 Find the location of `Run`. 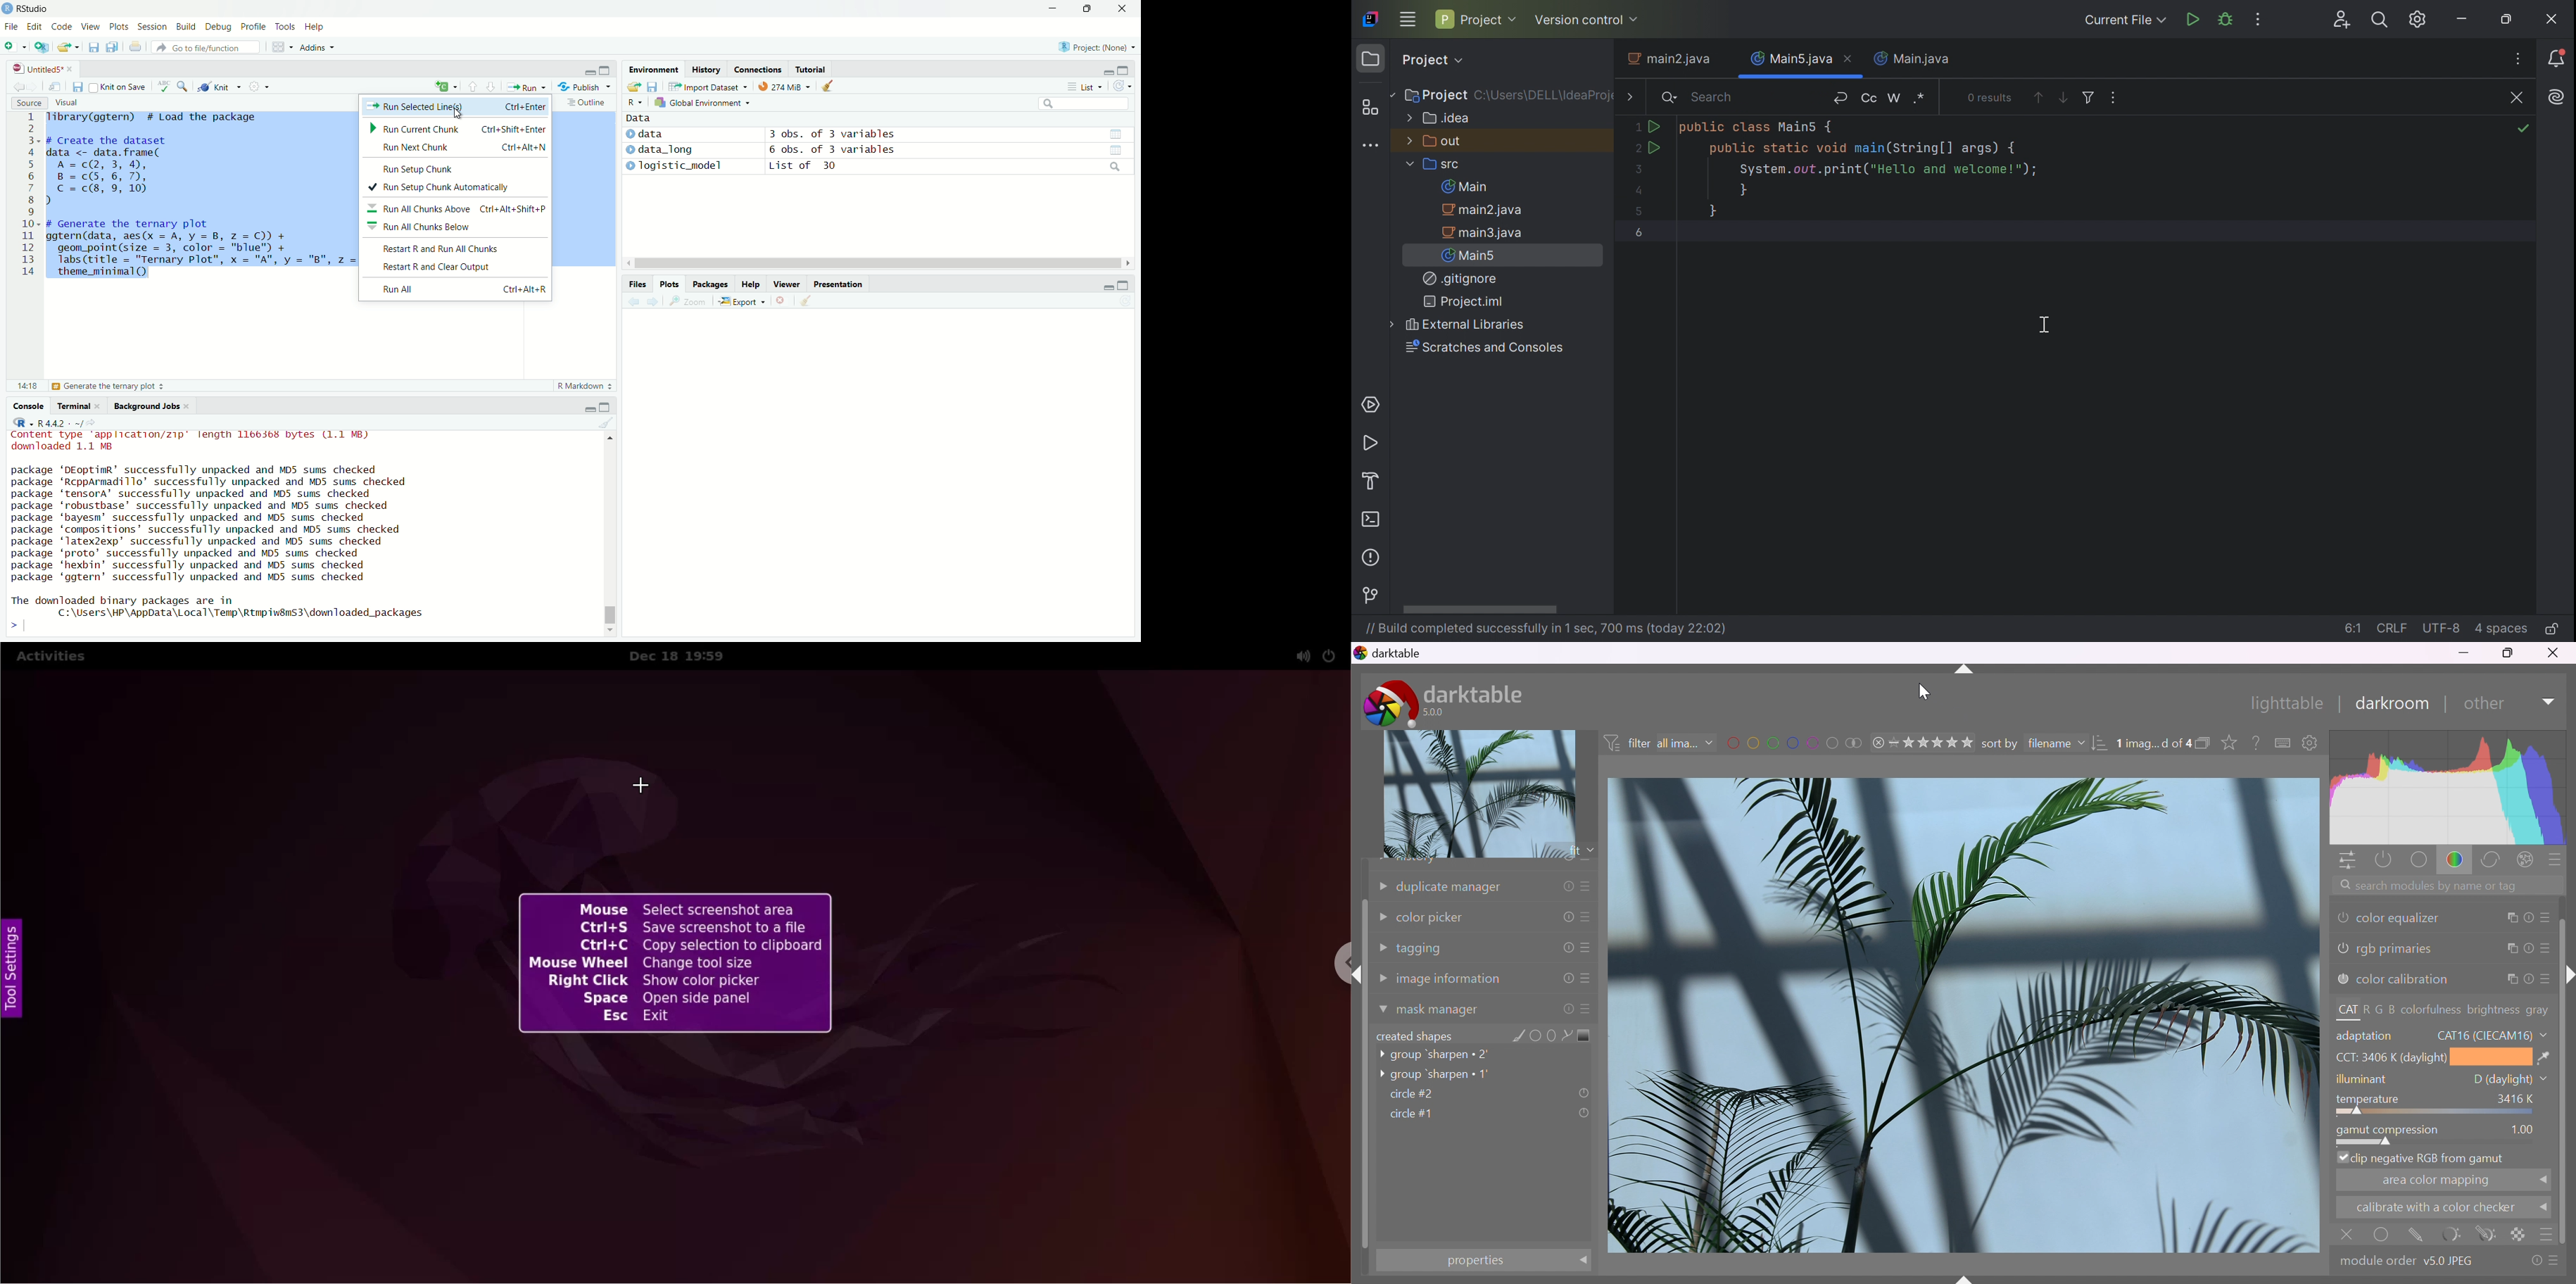

Run is located at coordinates (2194, 19).